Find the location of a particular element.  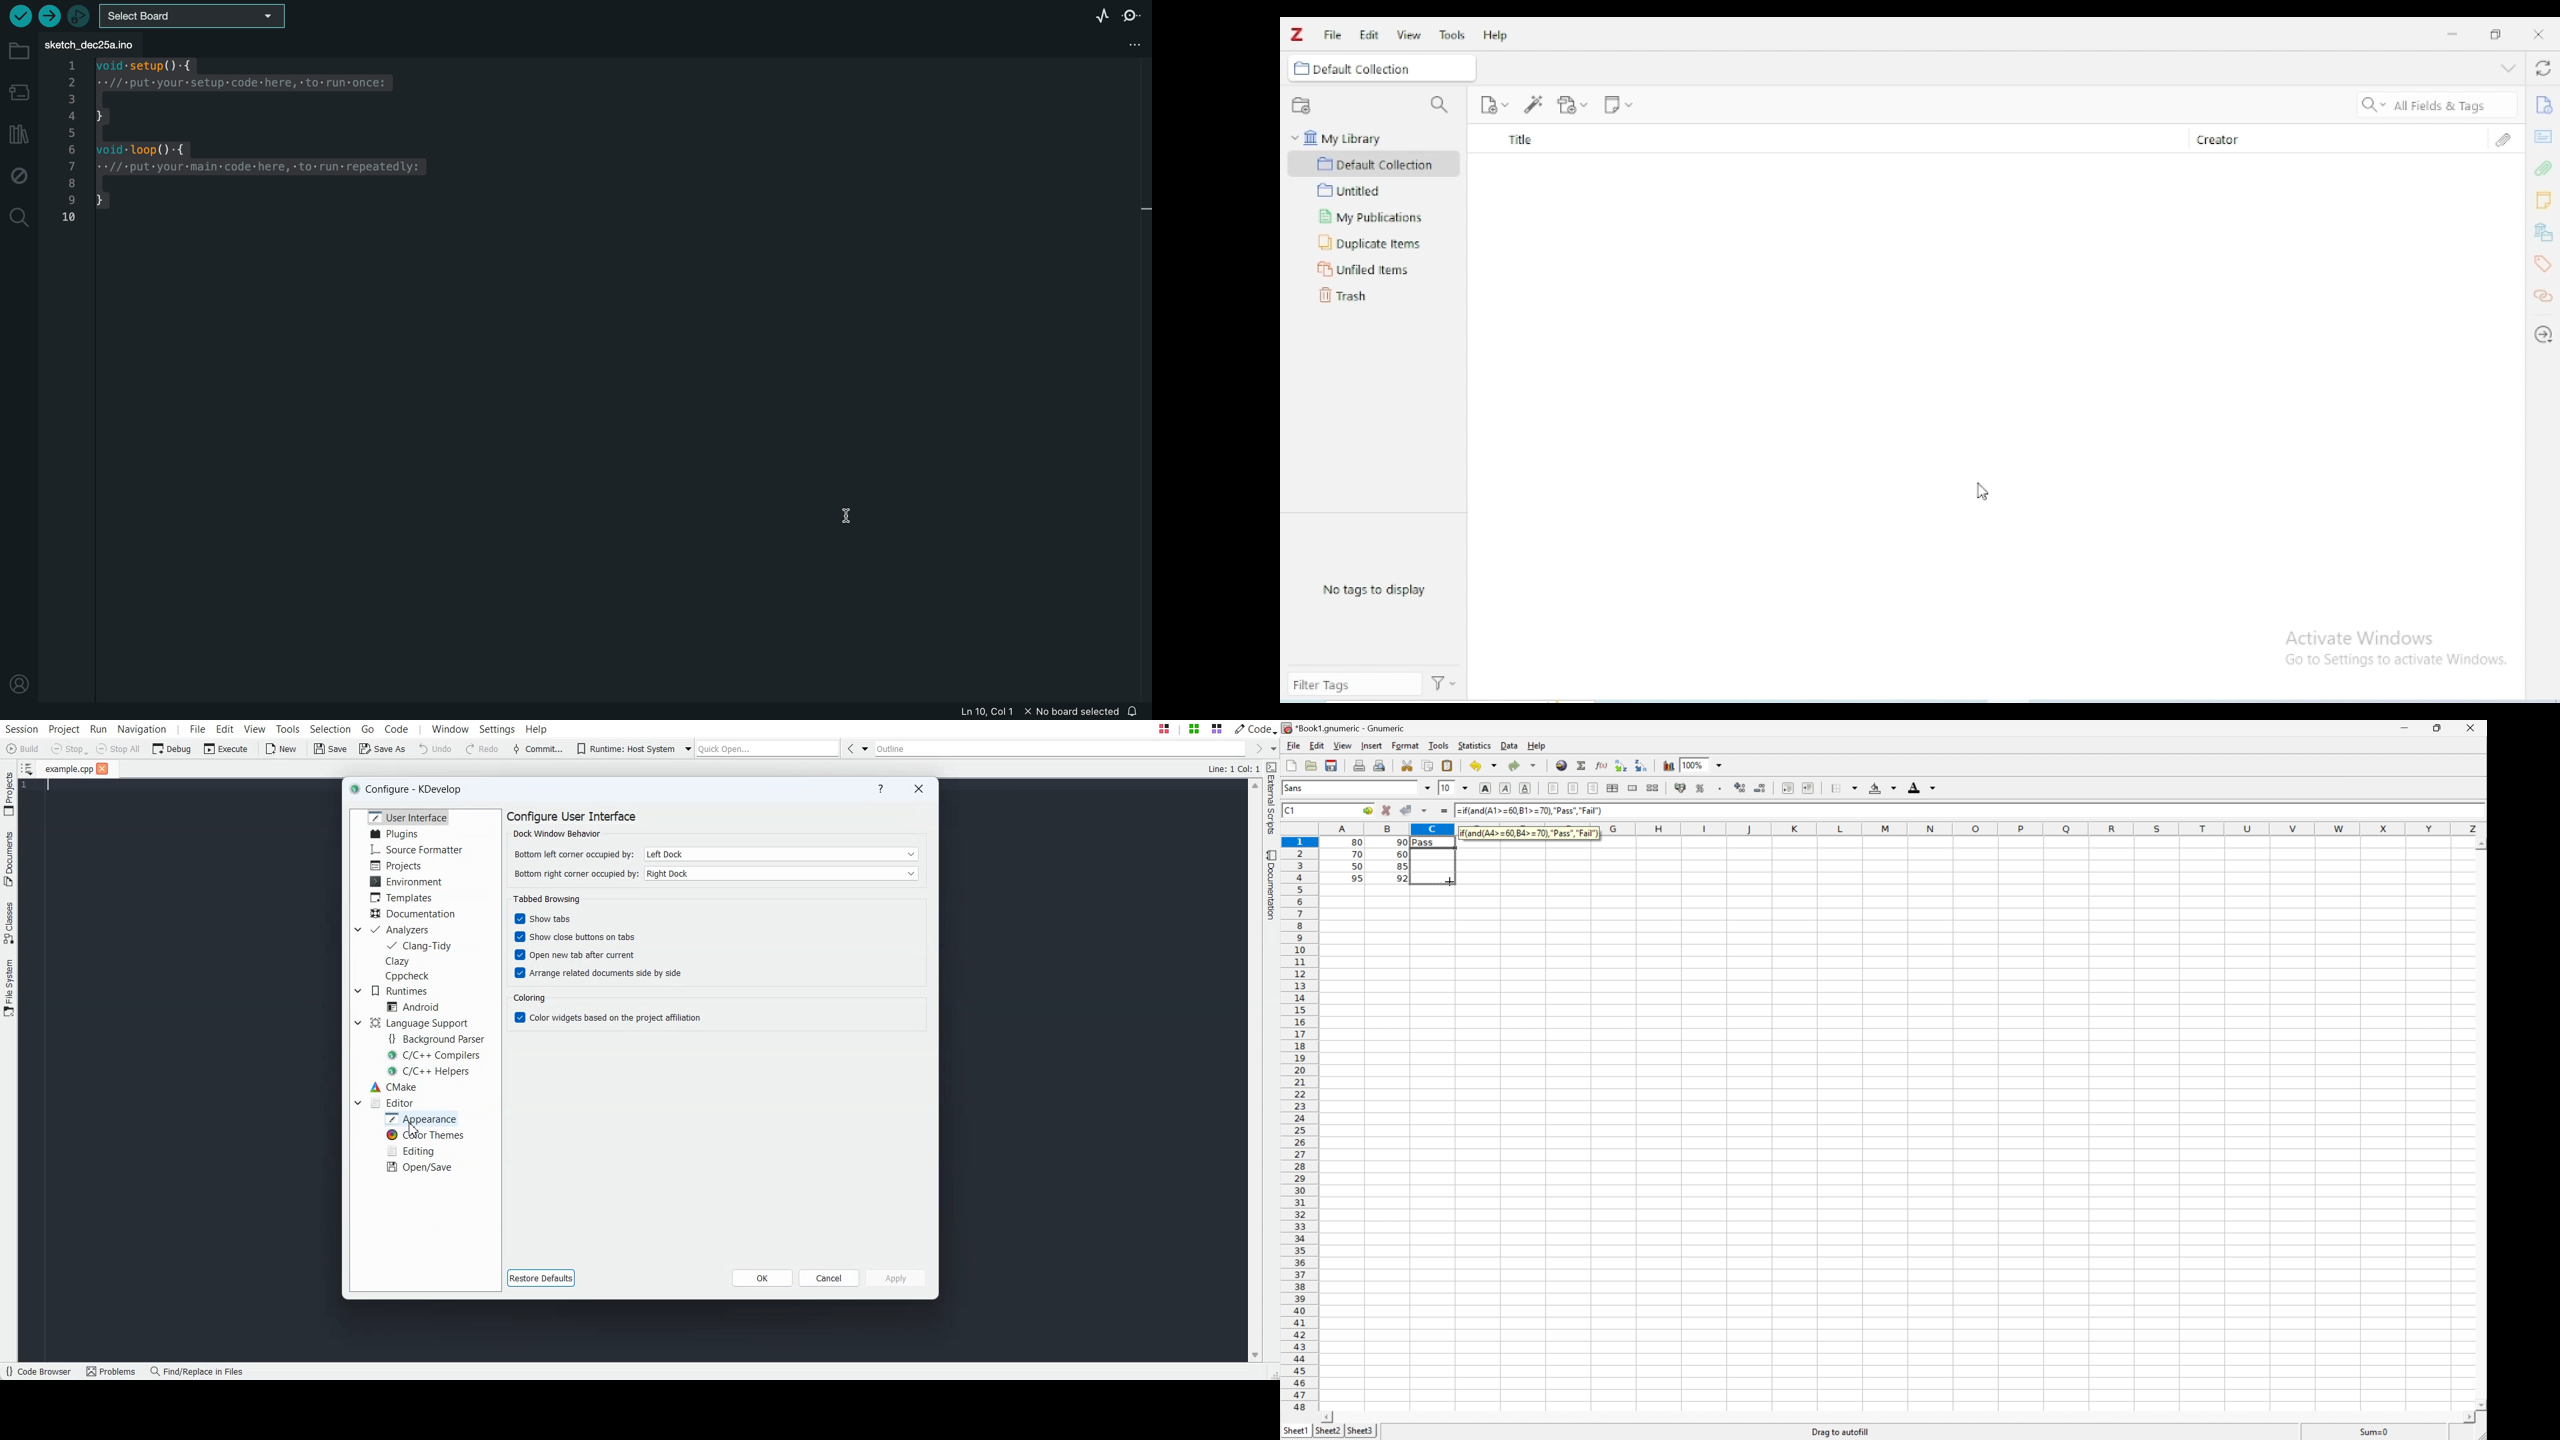

90 is located at coordinates (1402, 842).